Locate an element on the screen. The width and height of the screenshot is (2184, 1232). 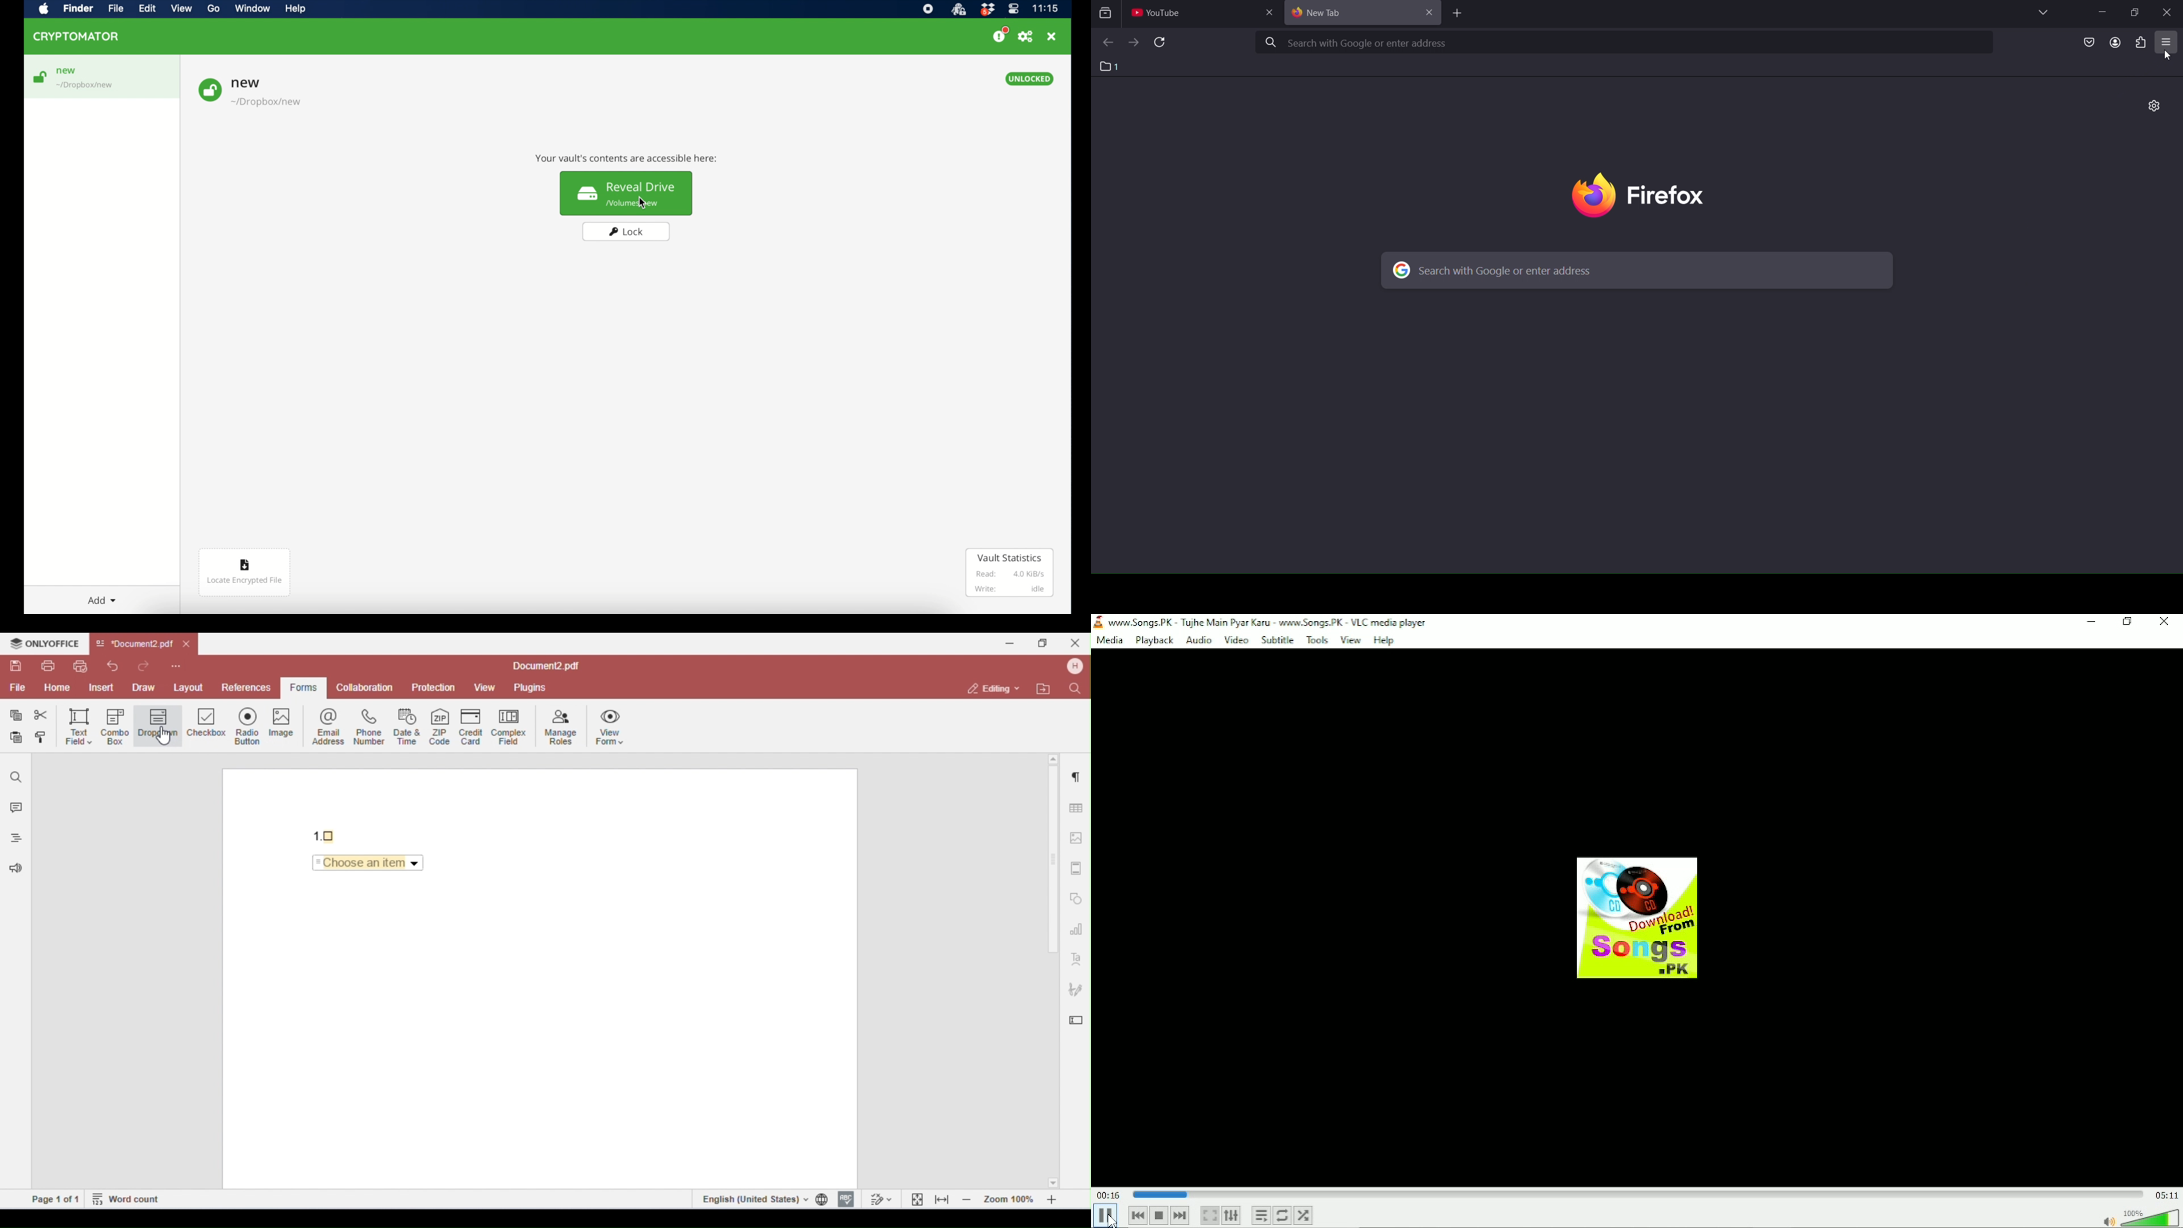
Previous is located at coordinates (1137, 1216).